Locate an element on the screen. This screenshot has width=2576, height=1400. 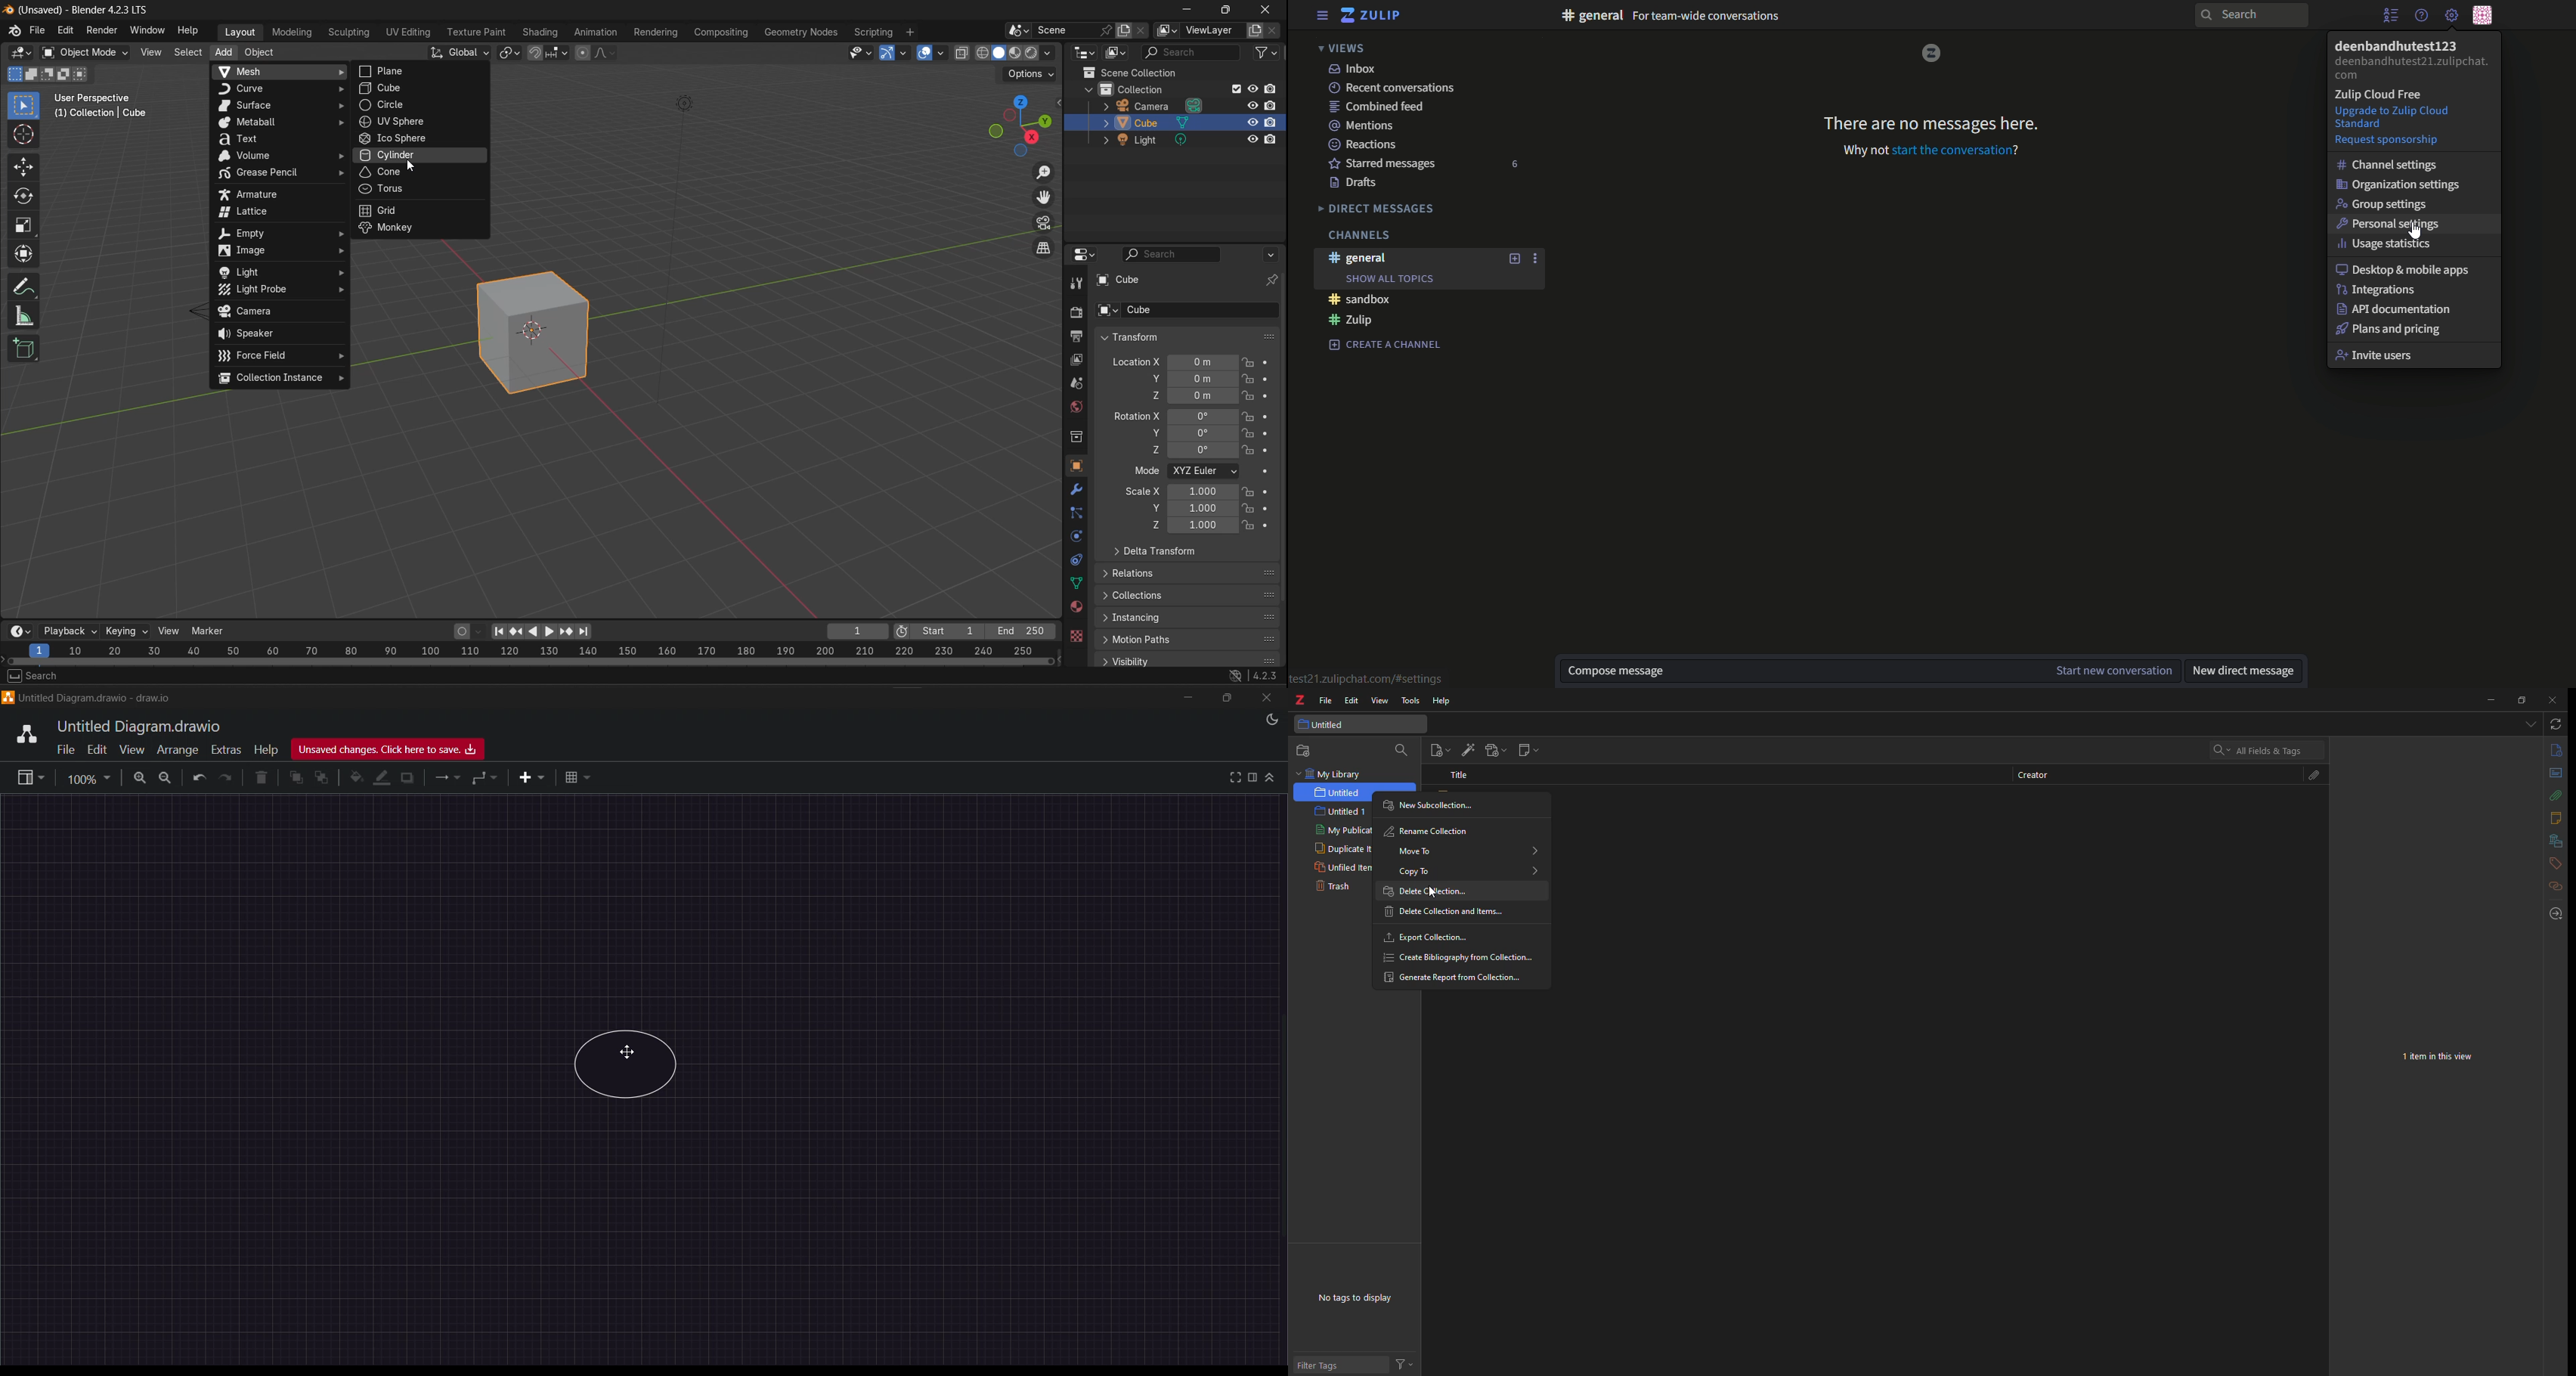
Reactions is located at coordinates (1364, 145).